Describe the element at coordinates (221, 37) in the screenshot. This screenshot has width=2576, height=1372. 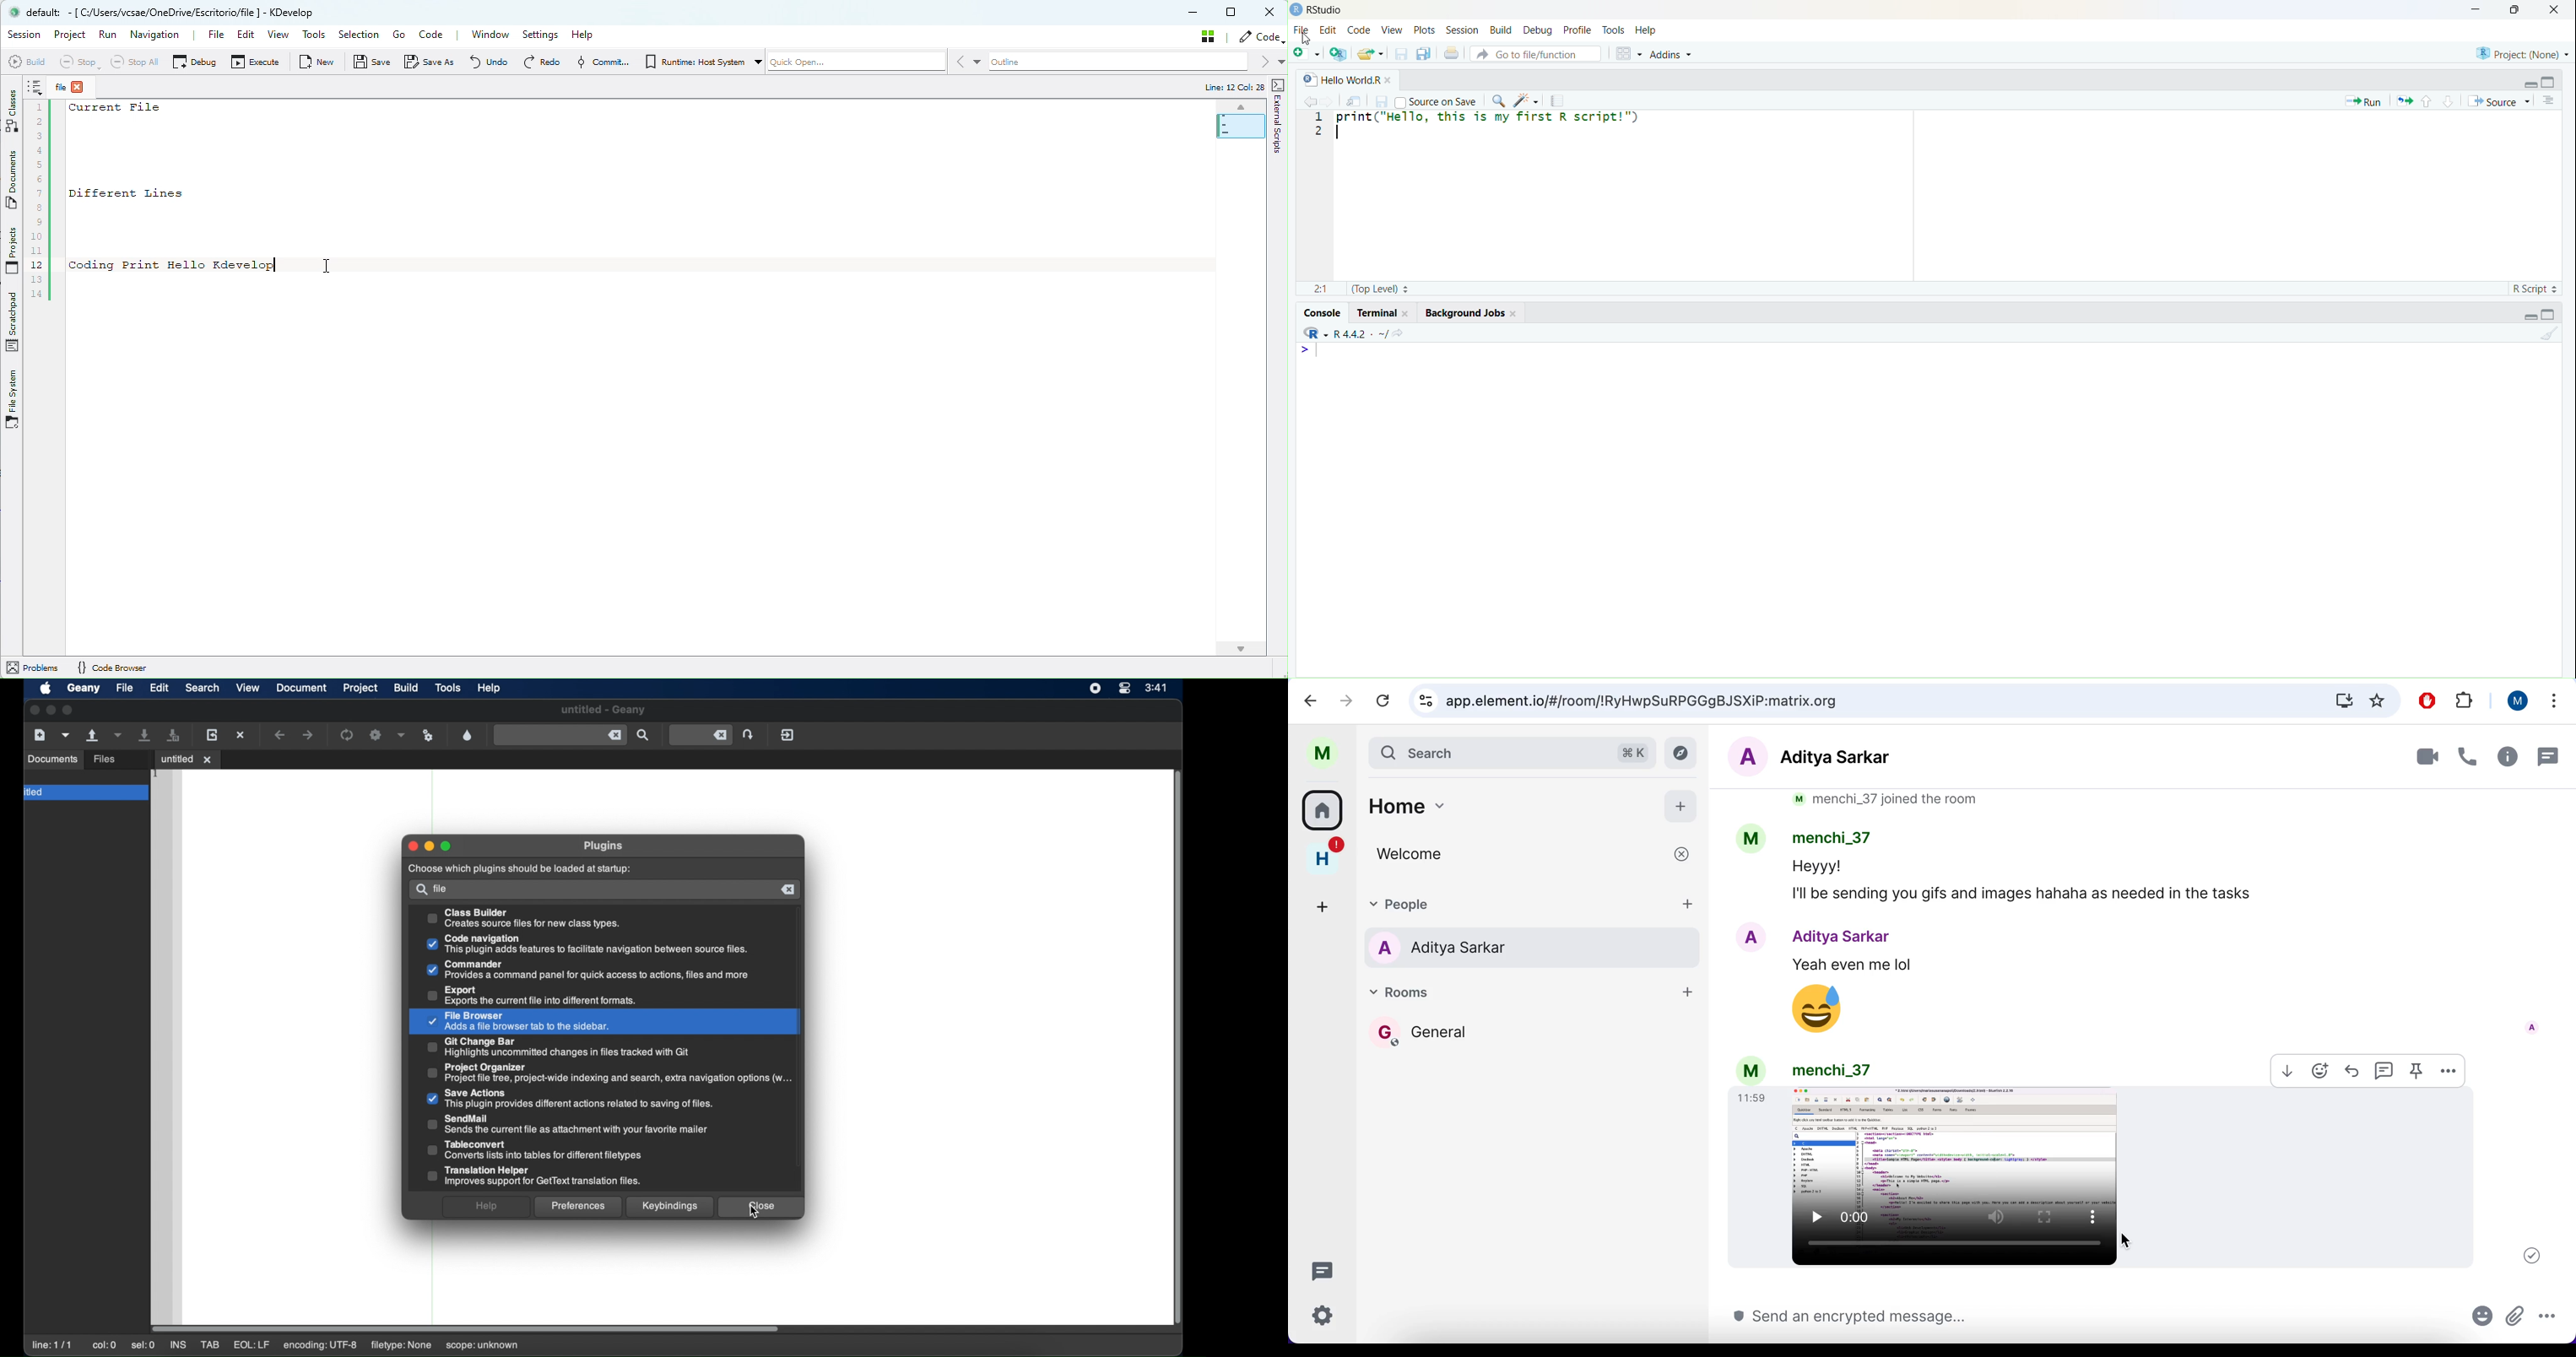
I see `File` at that location.